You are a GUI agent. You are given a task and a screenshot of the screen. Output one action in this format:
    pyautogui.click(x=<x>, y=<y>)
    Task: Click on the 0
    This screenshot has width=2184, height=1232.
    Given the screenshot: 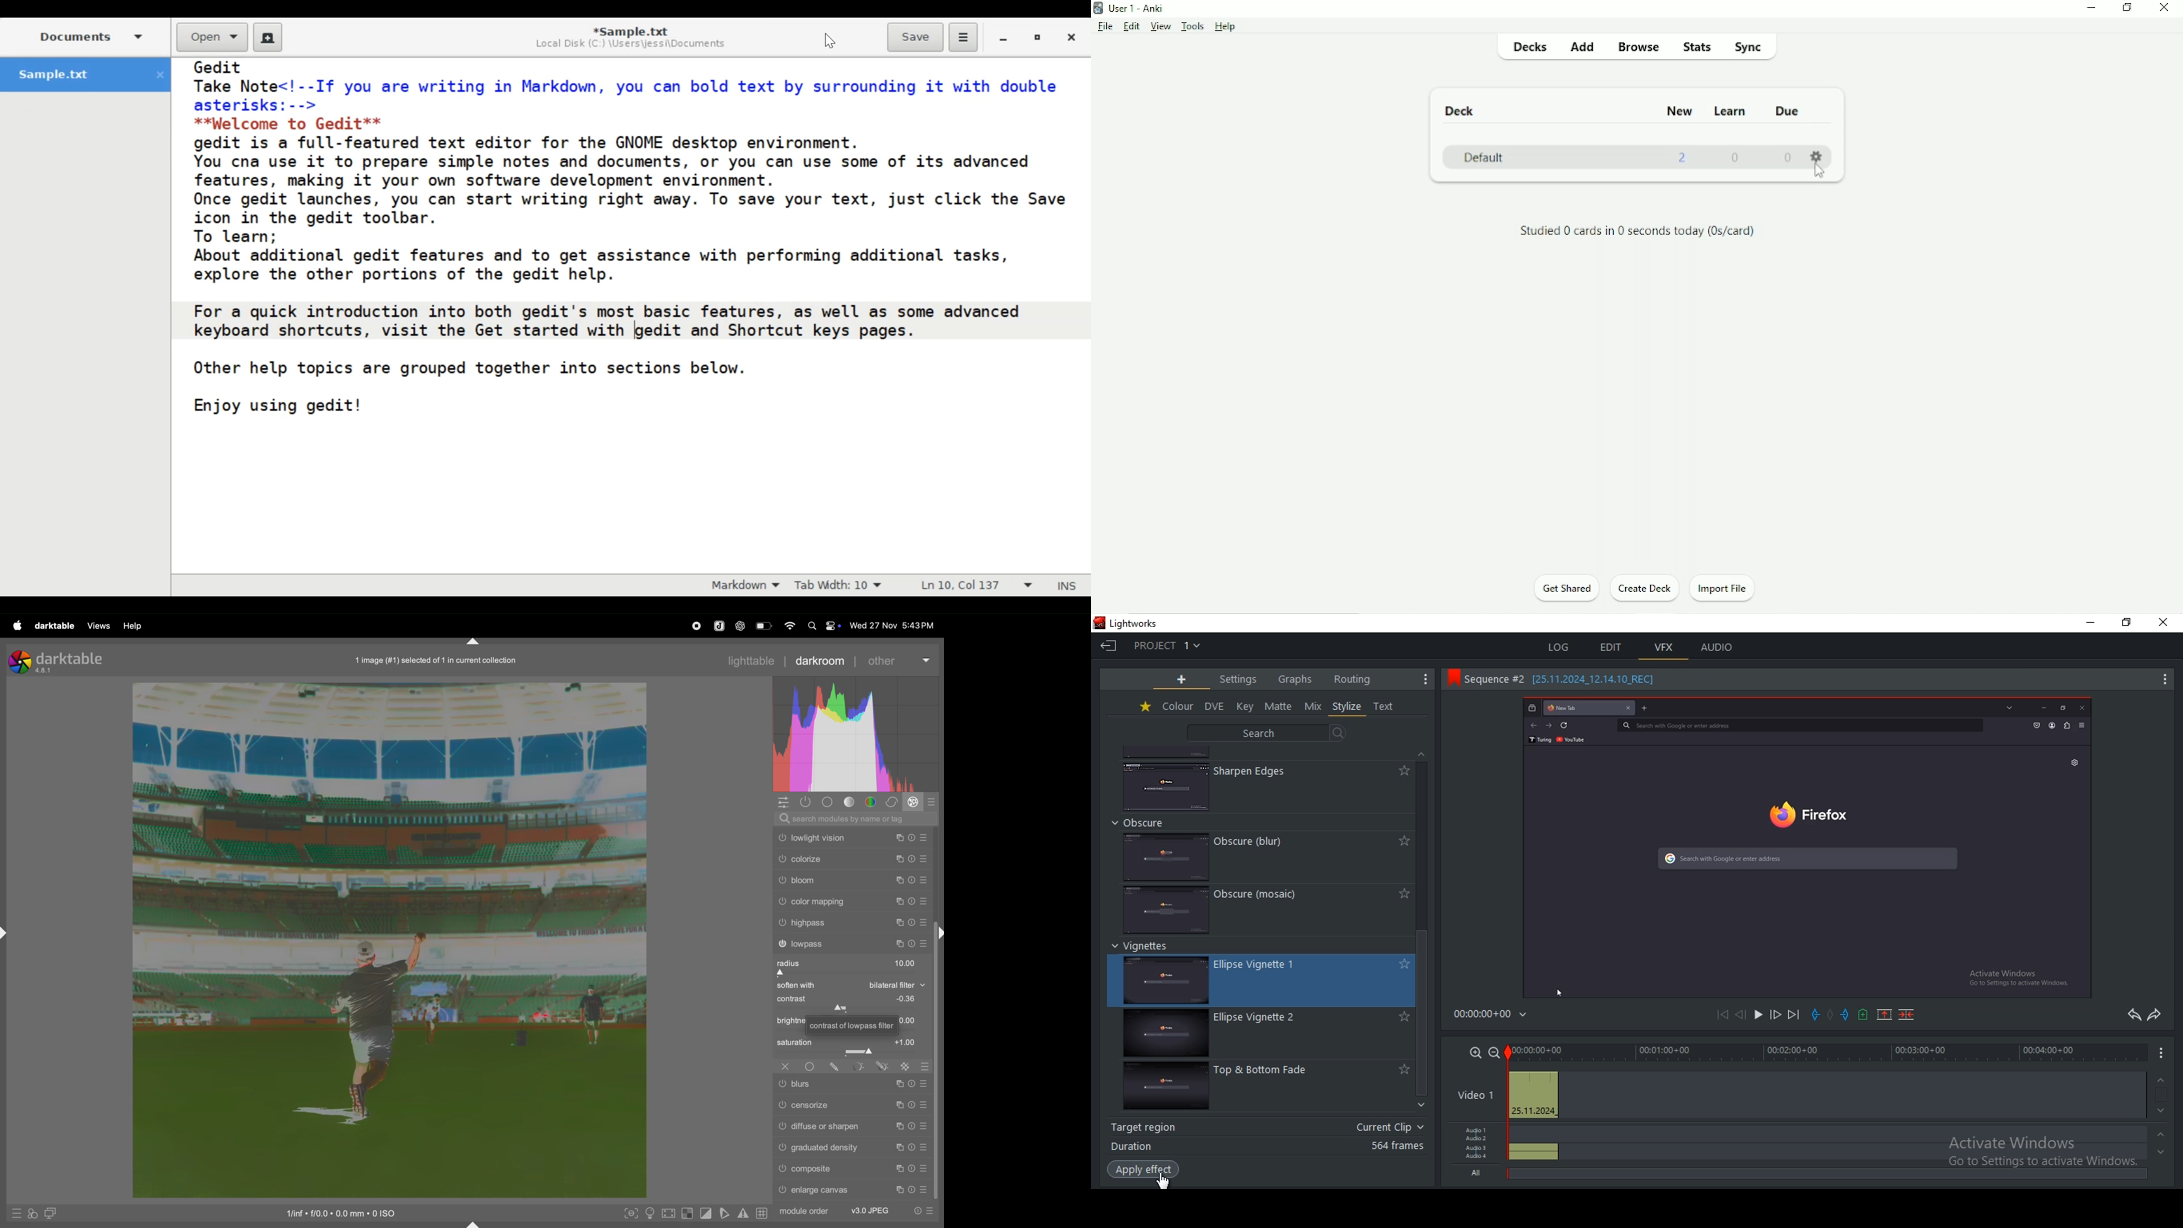 What is the action you would take?
    pyautogui.click(x=1787, y=158)
    